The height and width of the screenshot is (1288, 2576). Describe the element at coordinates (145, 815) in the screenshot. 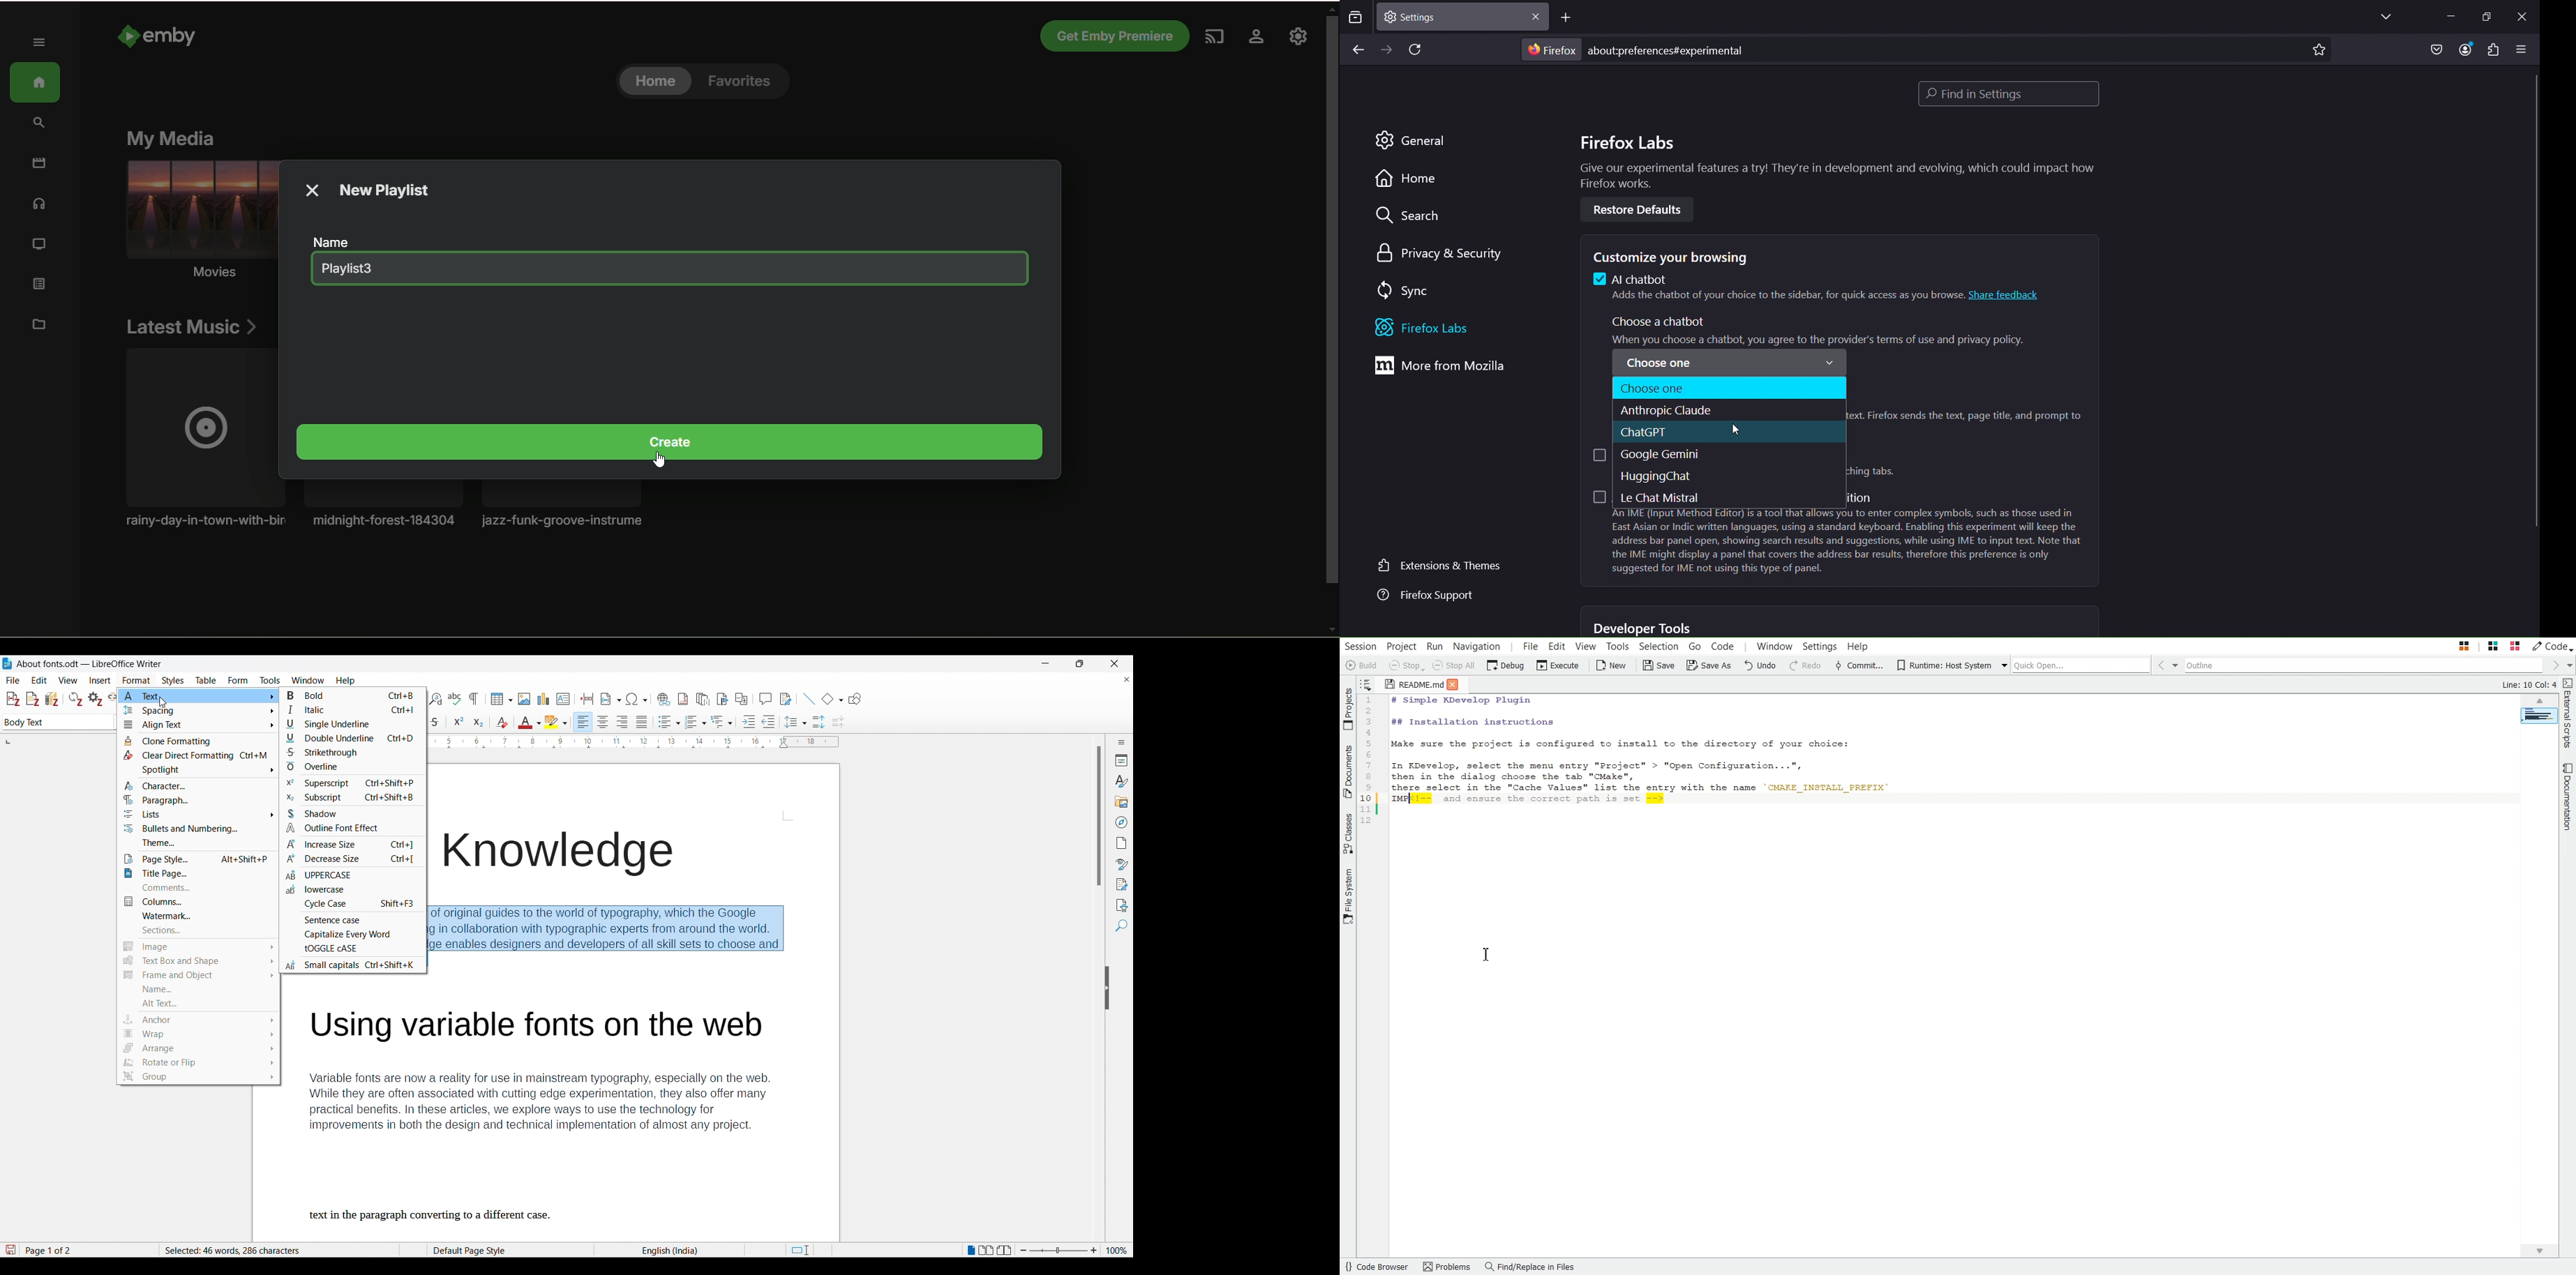

I see `lists` at that location.